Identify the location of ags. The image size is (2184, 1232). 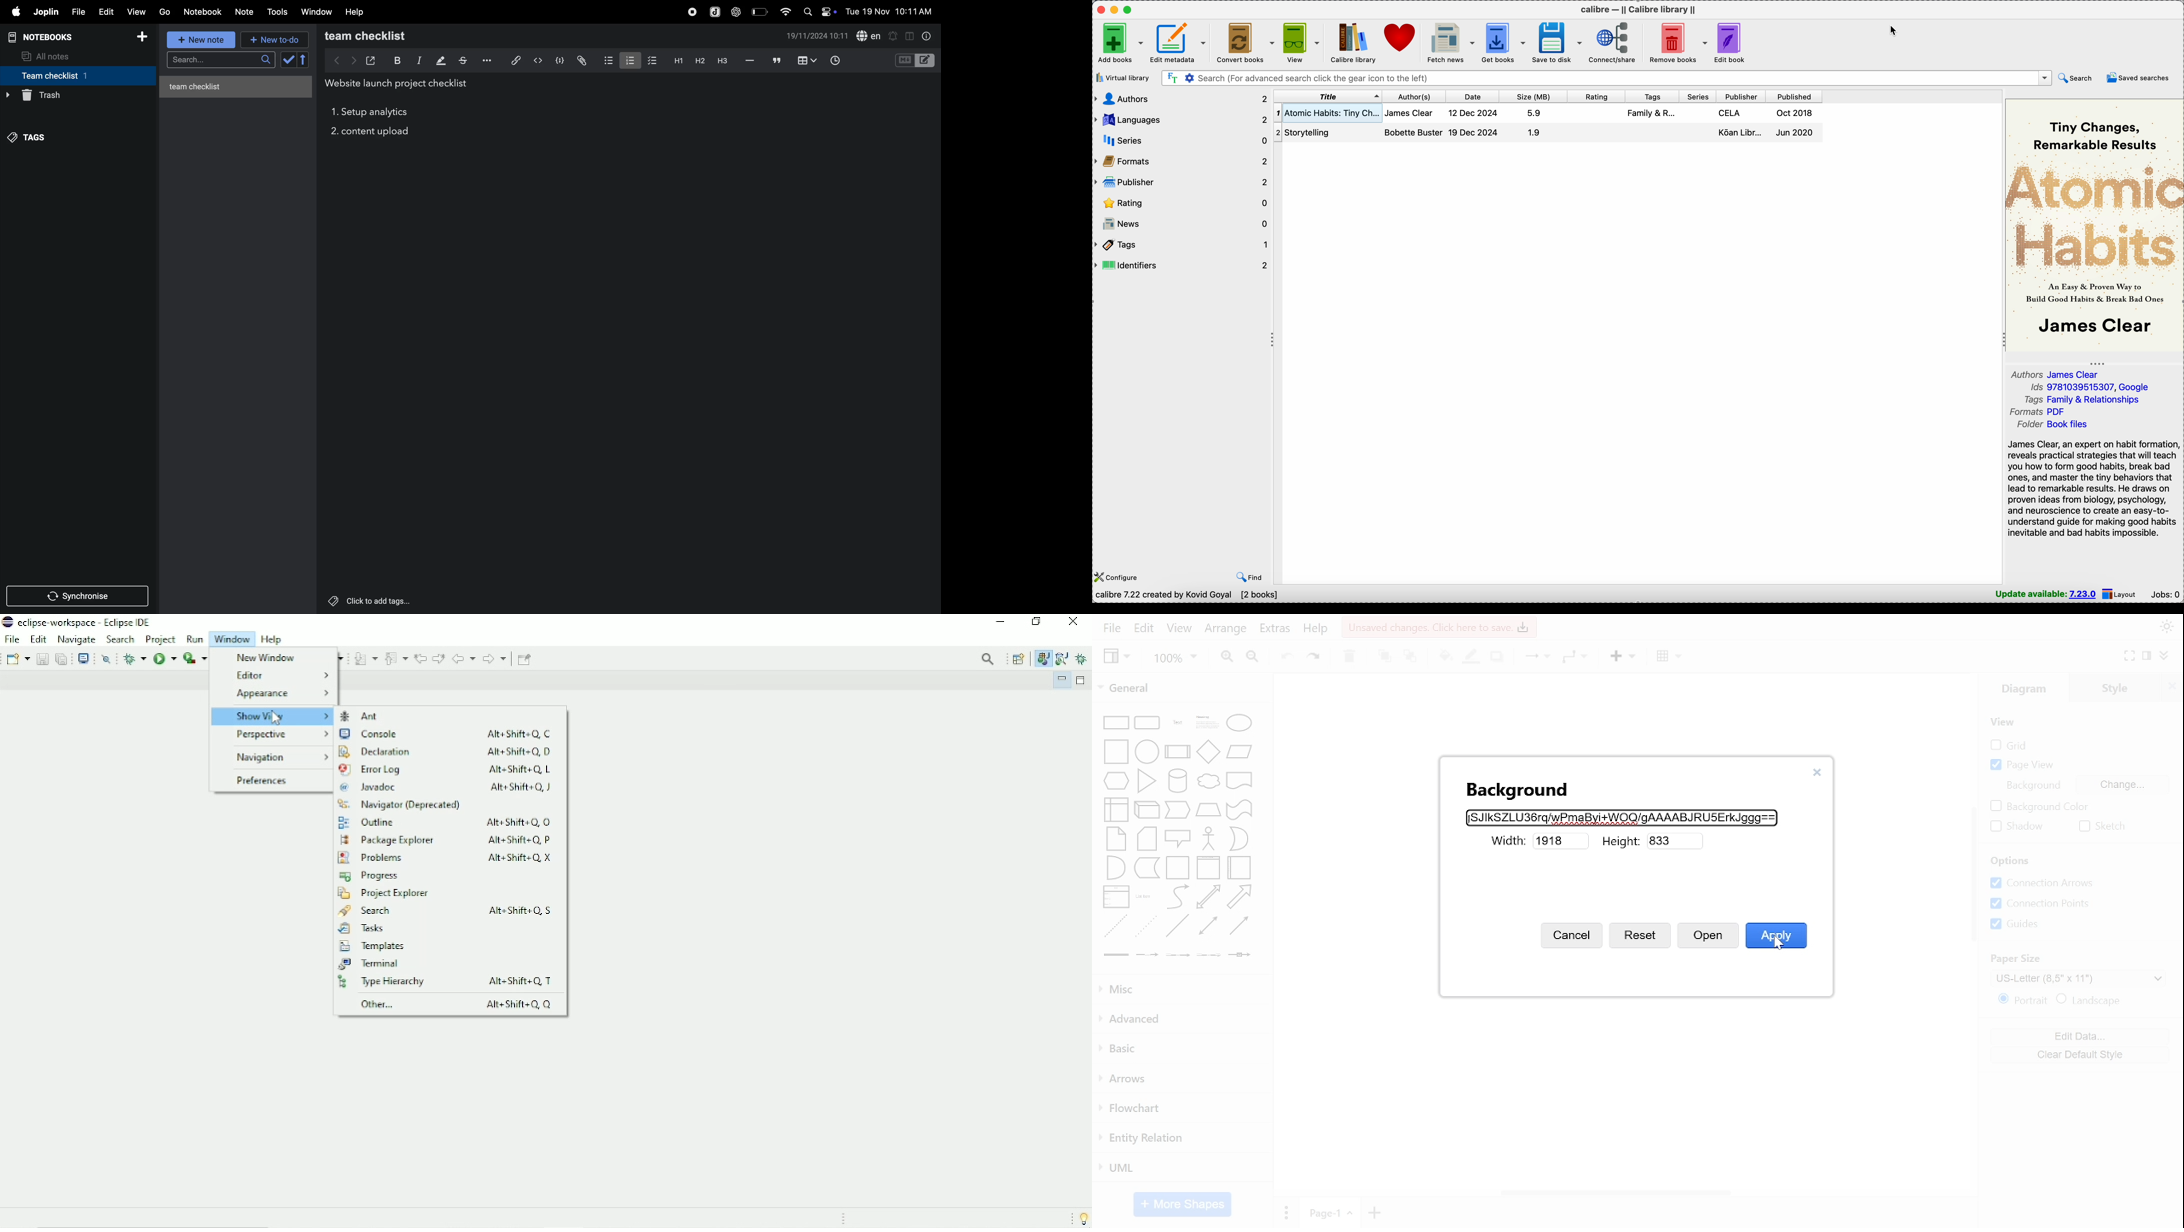
(1651, 115).